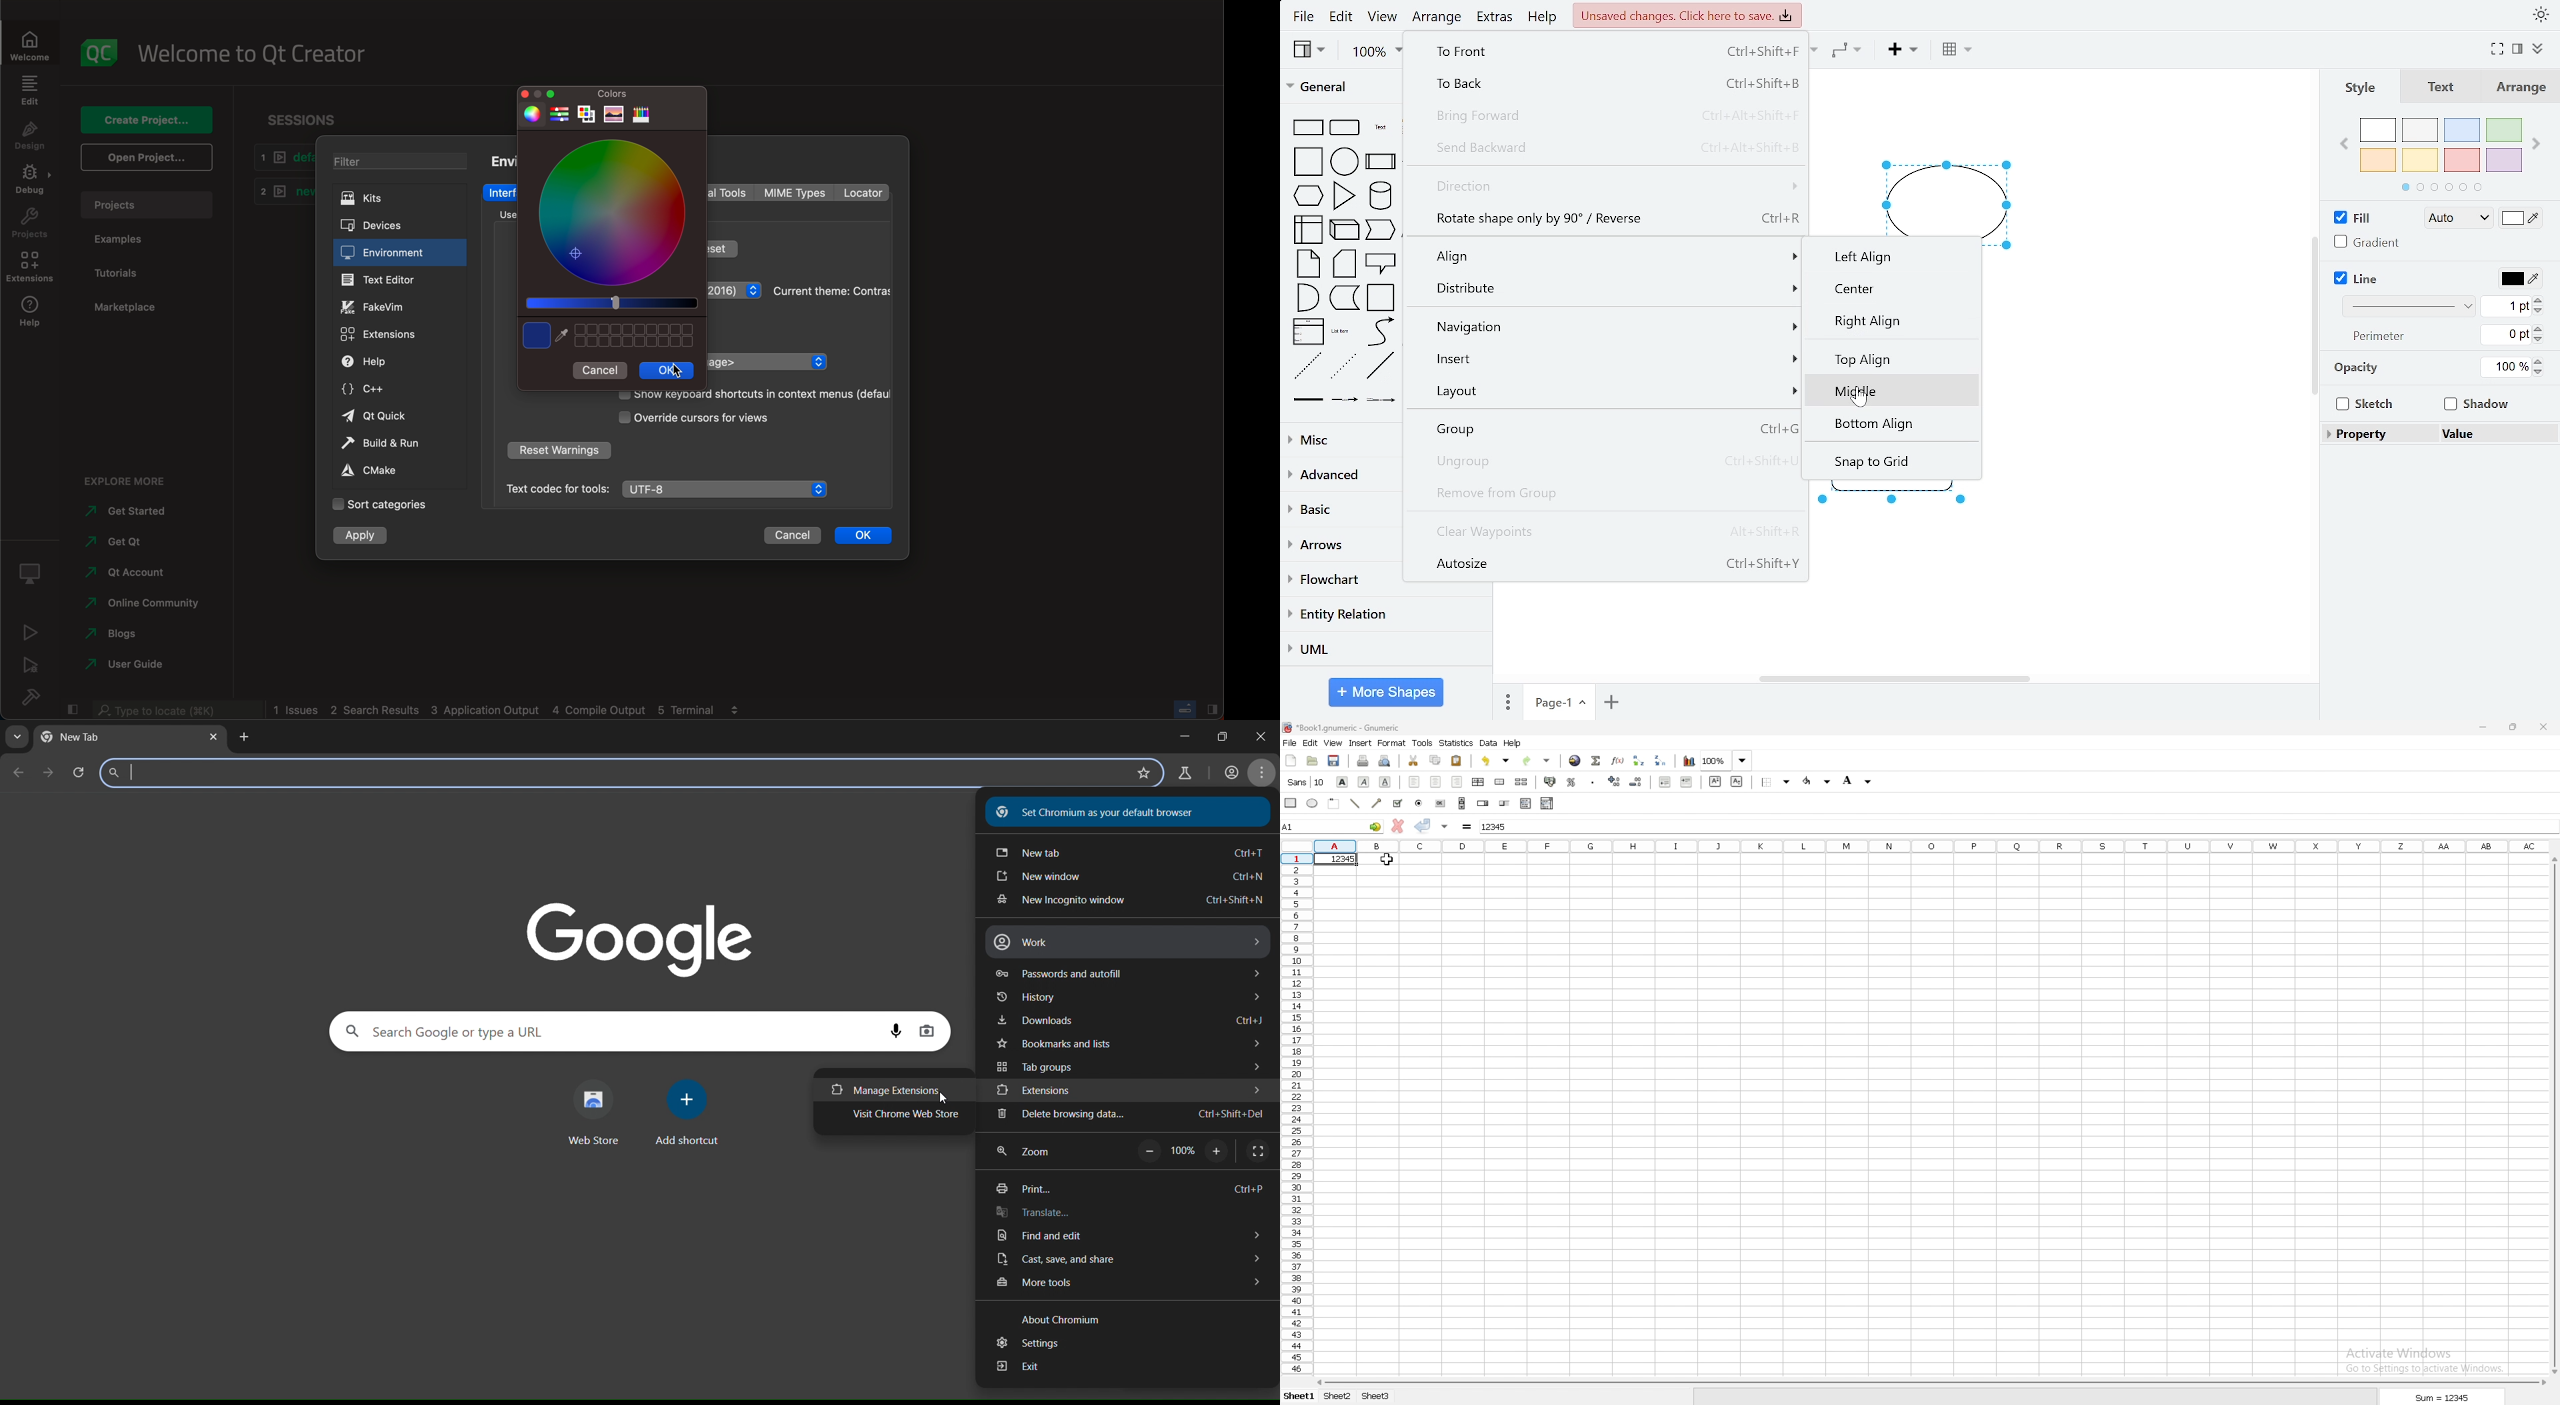  Describe the element at coordinates (1311, 761) in the screenshot. I see `open` at that location.